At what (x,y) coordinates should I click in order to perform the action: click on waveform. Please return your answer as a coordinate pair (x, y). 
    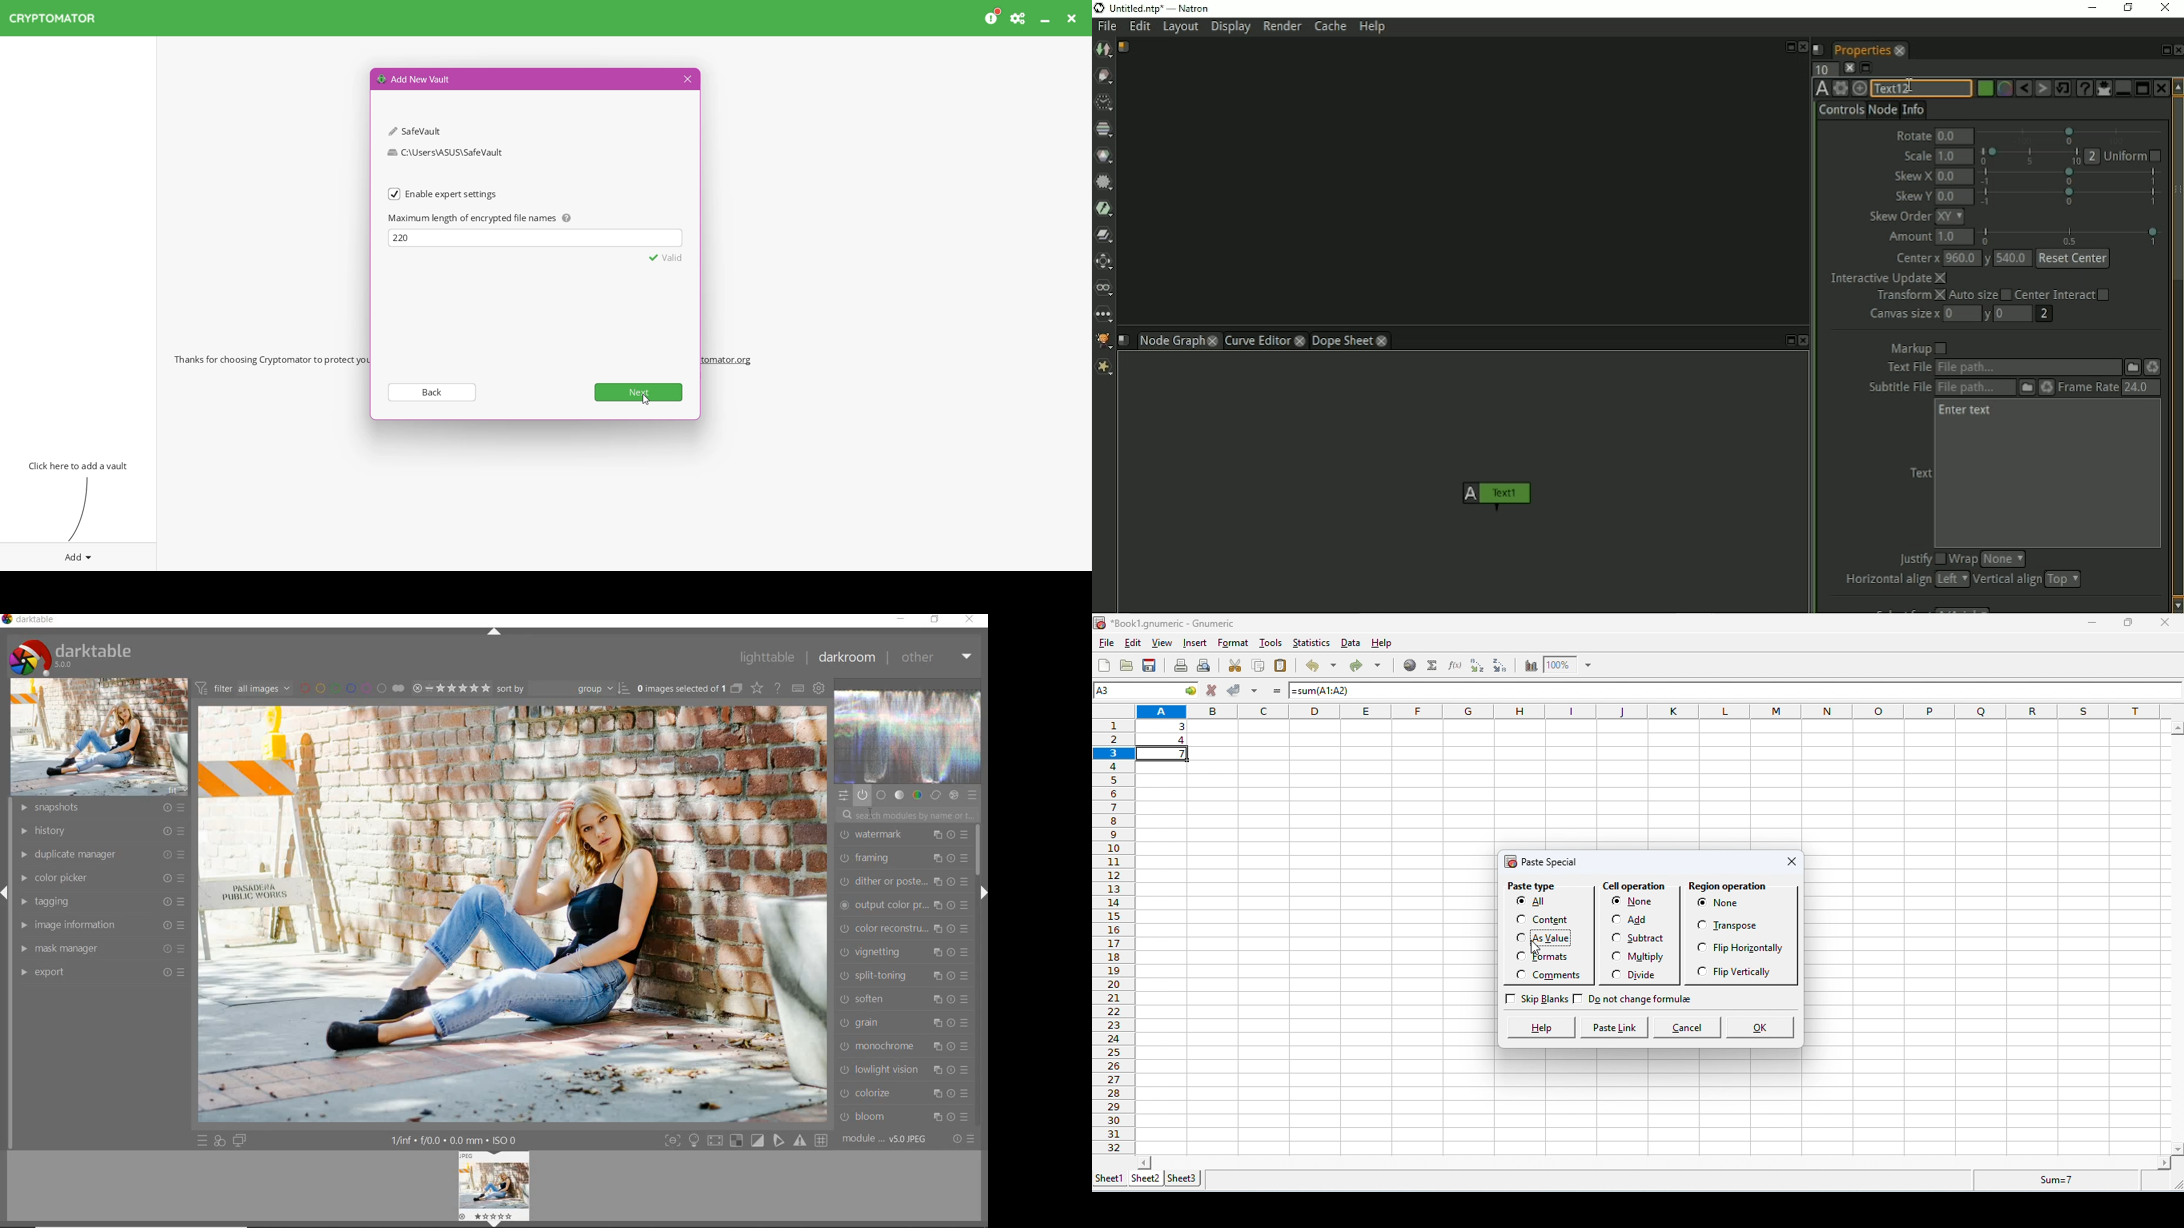
    Looking at the image, I should click on (909, 736).